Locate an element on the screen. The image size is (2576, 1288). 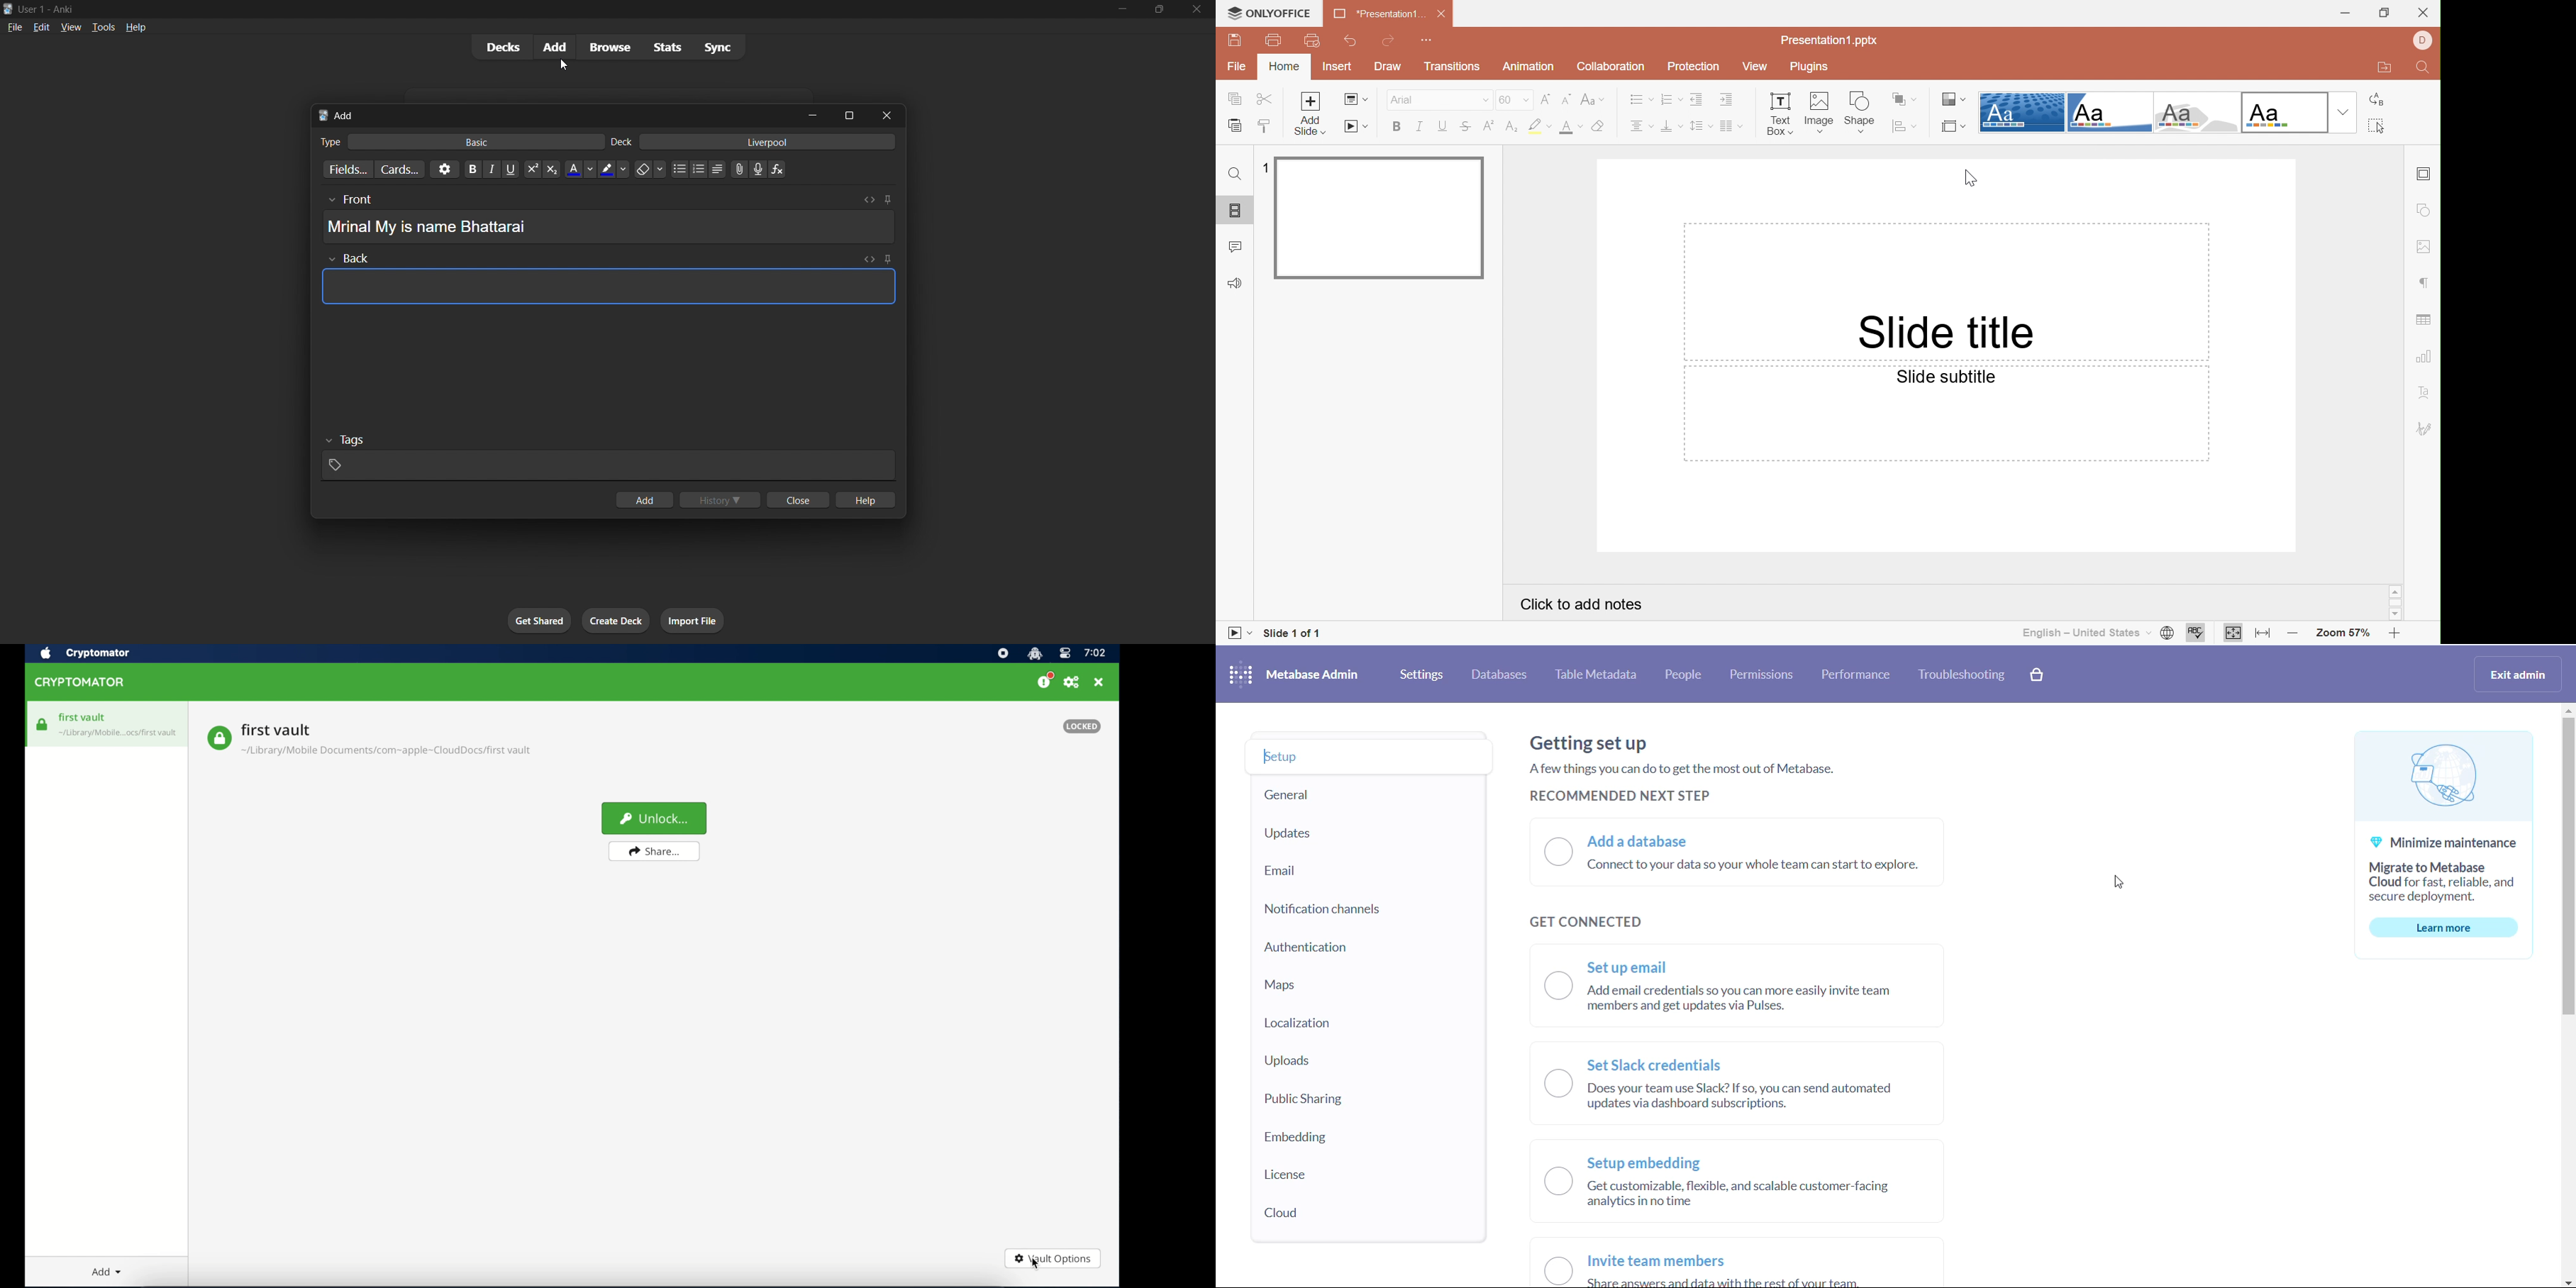
stats is located at coordinates (662, 46).